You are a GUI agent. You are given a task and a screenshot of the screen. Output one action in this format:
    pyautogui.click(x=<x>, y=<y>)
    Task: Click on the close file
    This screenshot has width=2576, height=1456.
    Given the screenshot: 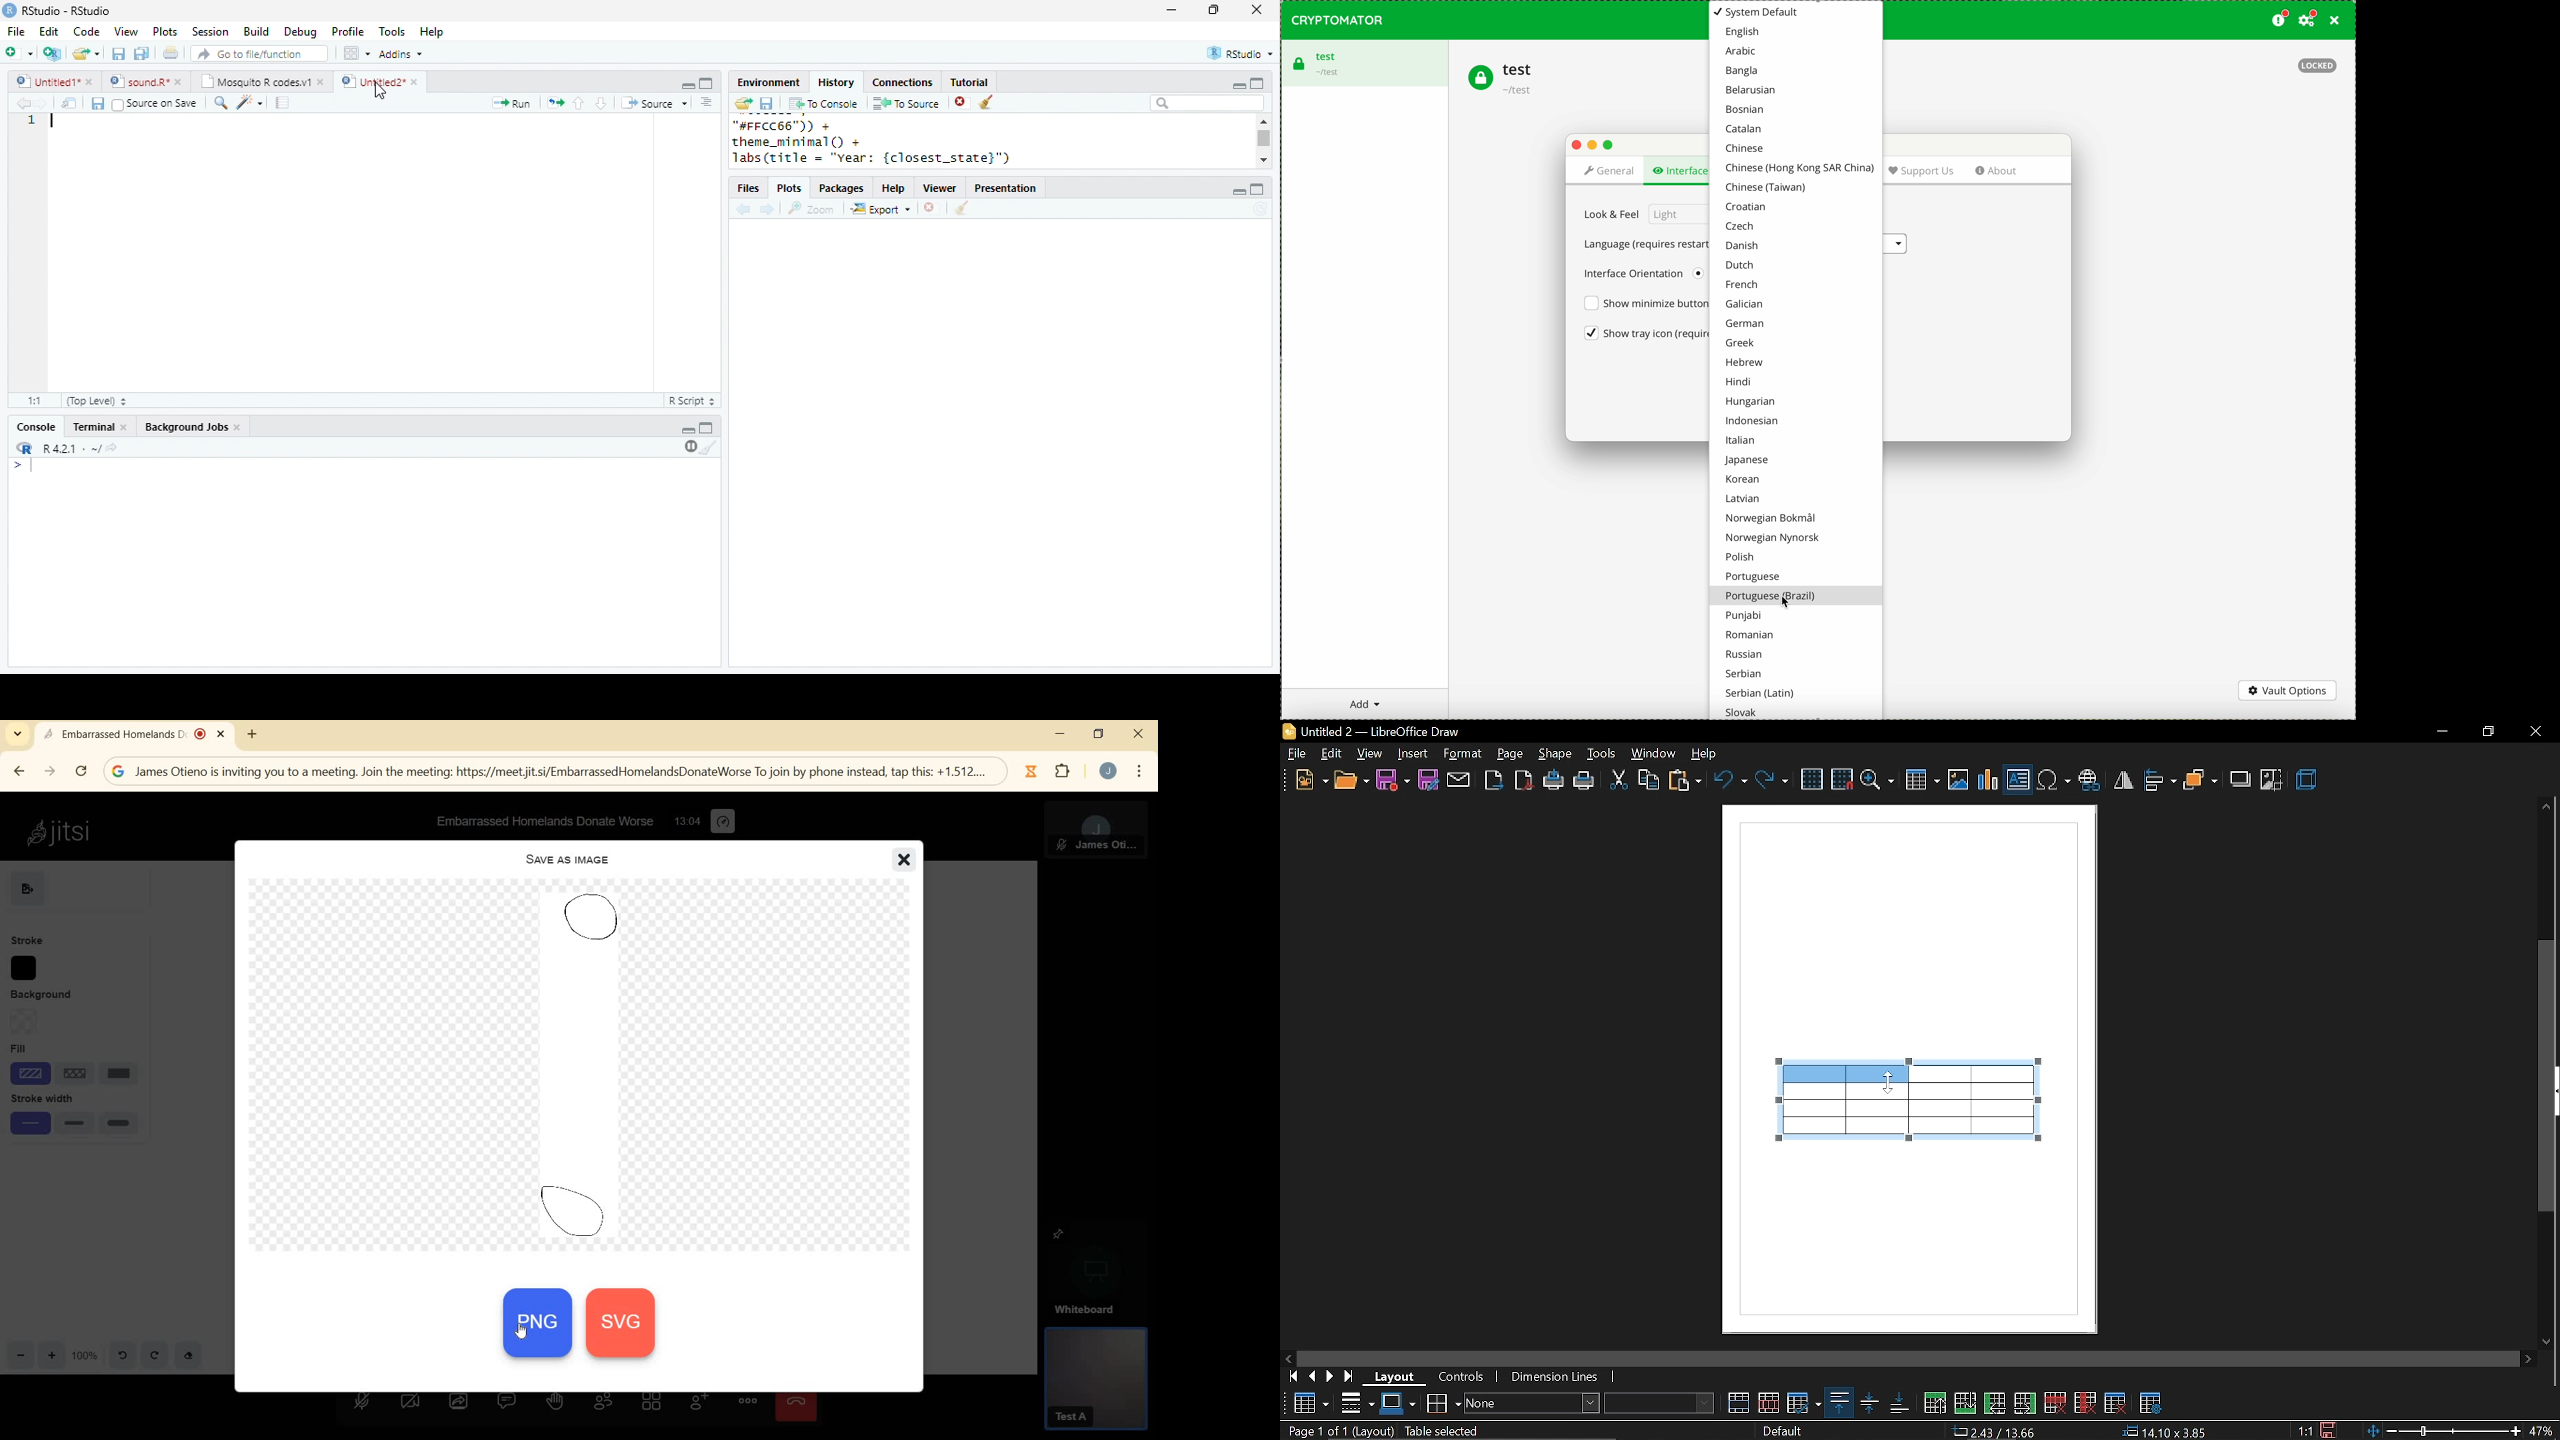 What is the action you would take?
    pyautogui.click(x=962, y=102)
    